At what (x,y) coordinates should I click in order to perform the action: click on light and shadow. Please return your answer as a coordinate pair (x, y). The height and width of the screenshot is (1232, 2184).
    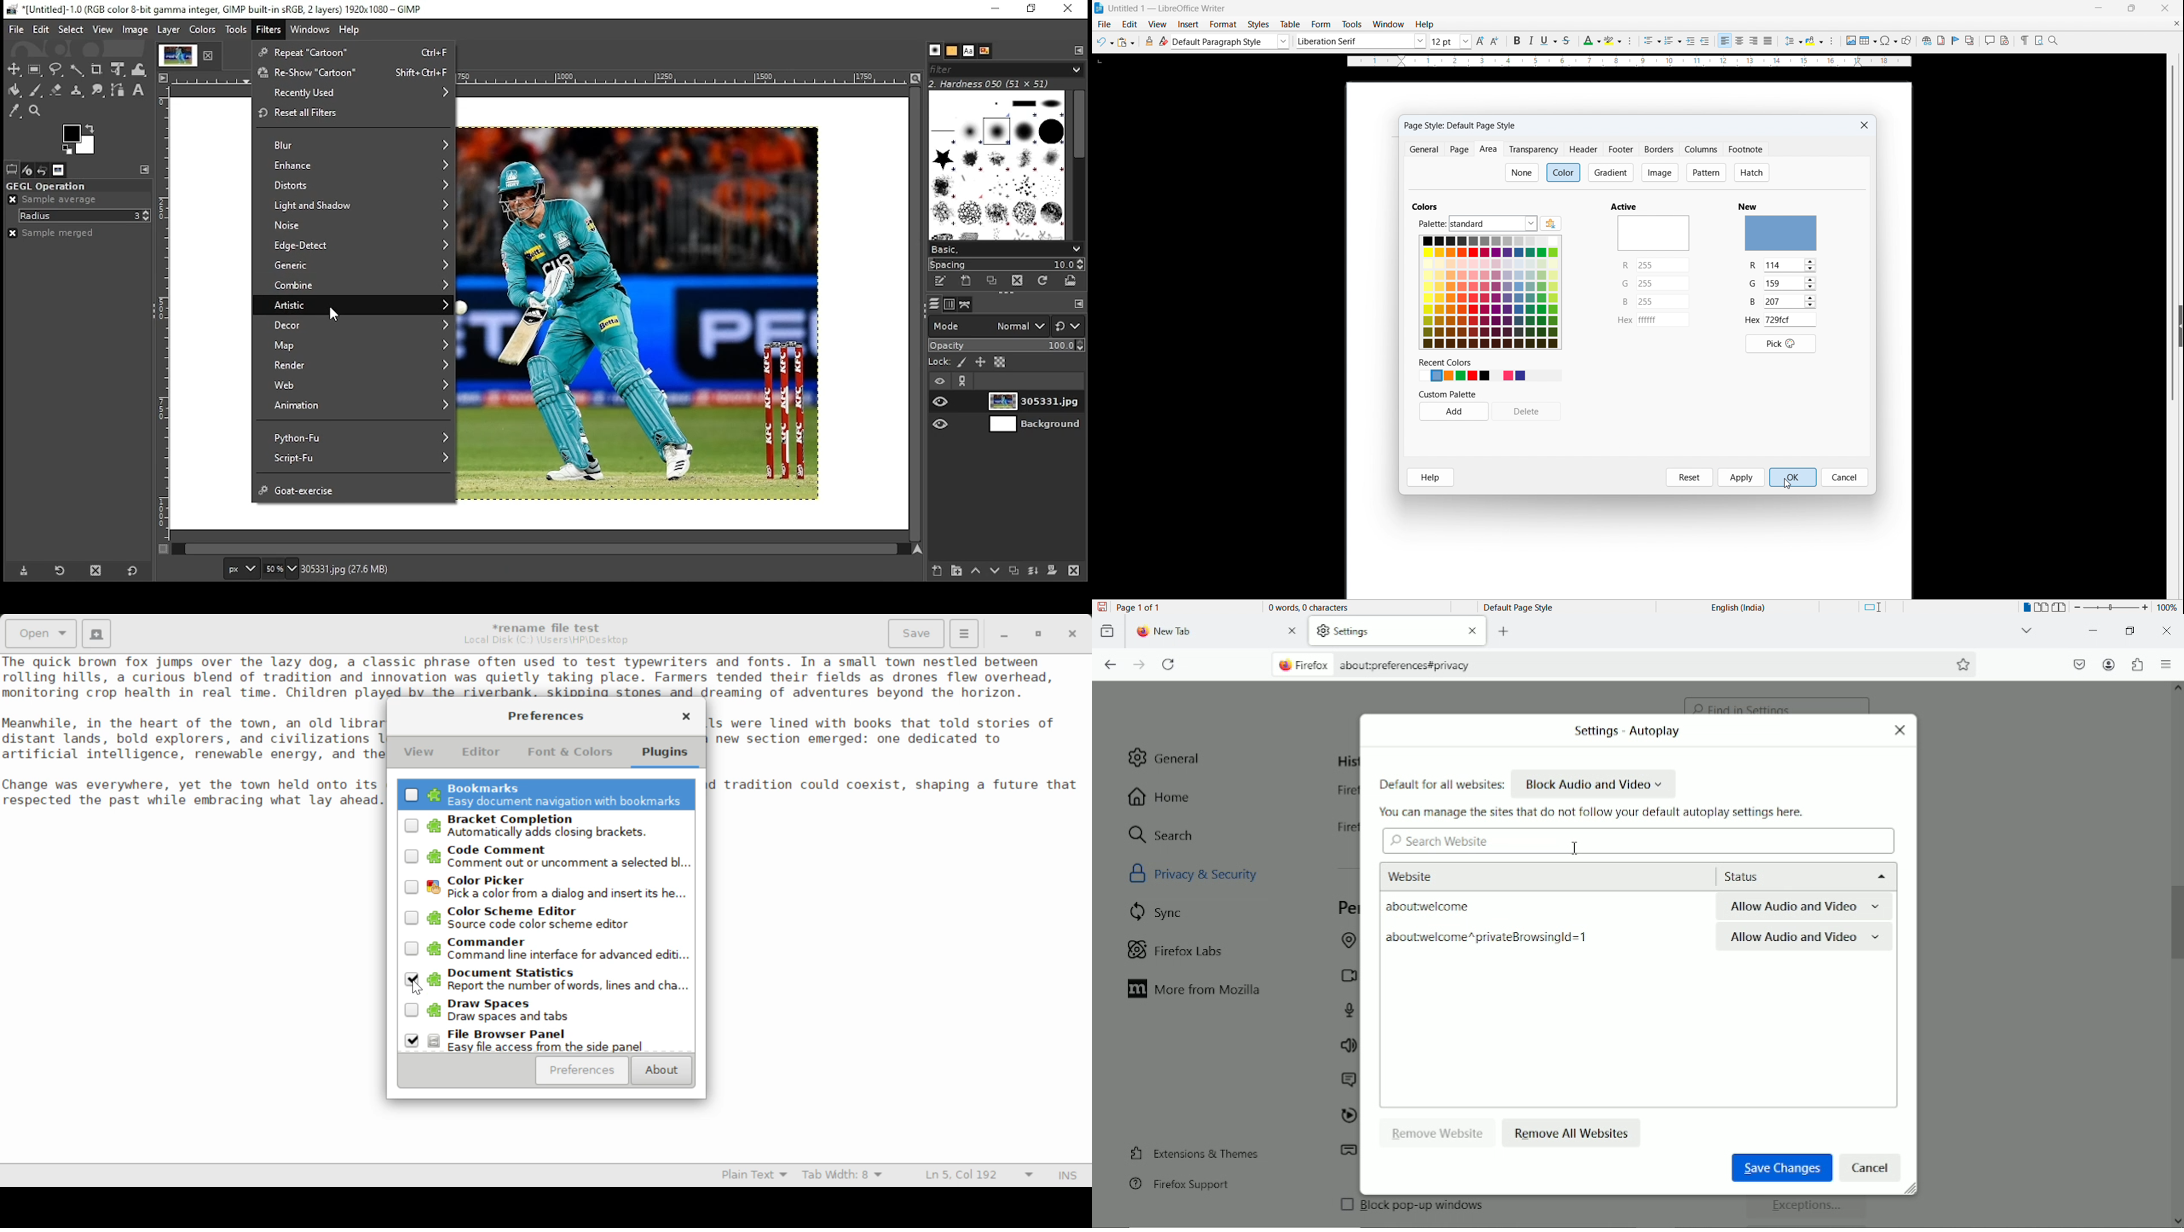
    Looking at the image, I should click on (356, 206).